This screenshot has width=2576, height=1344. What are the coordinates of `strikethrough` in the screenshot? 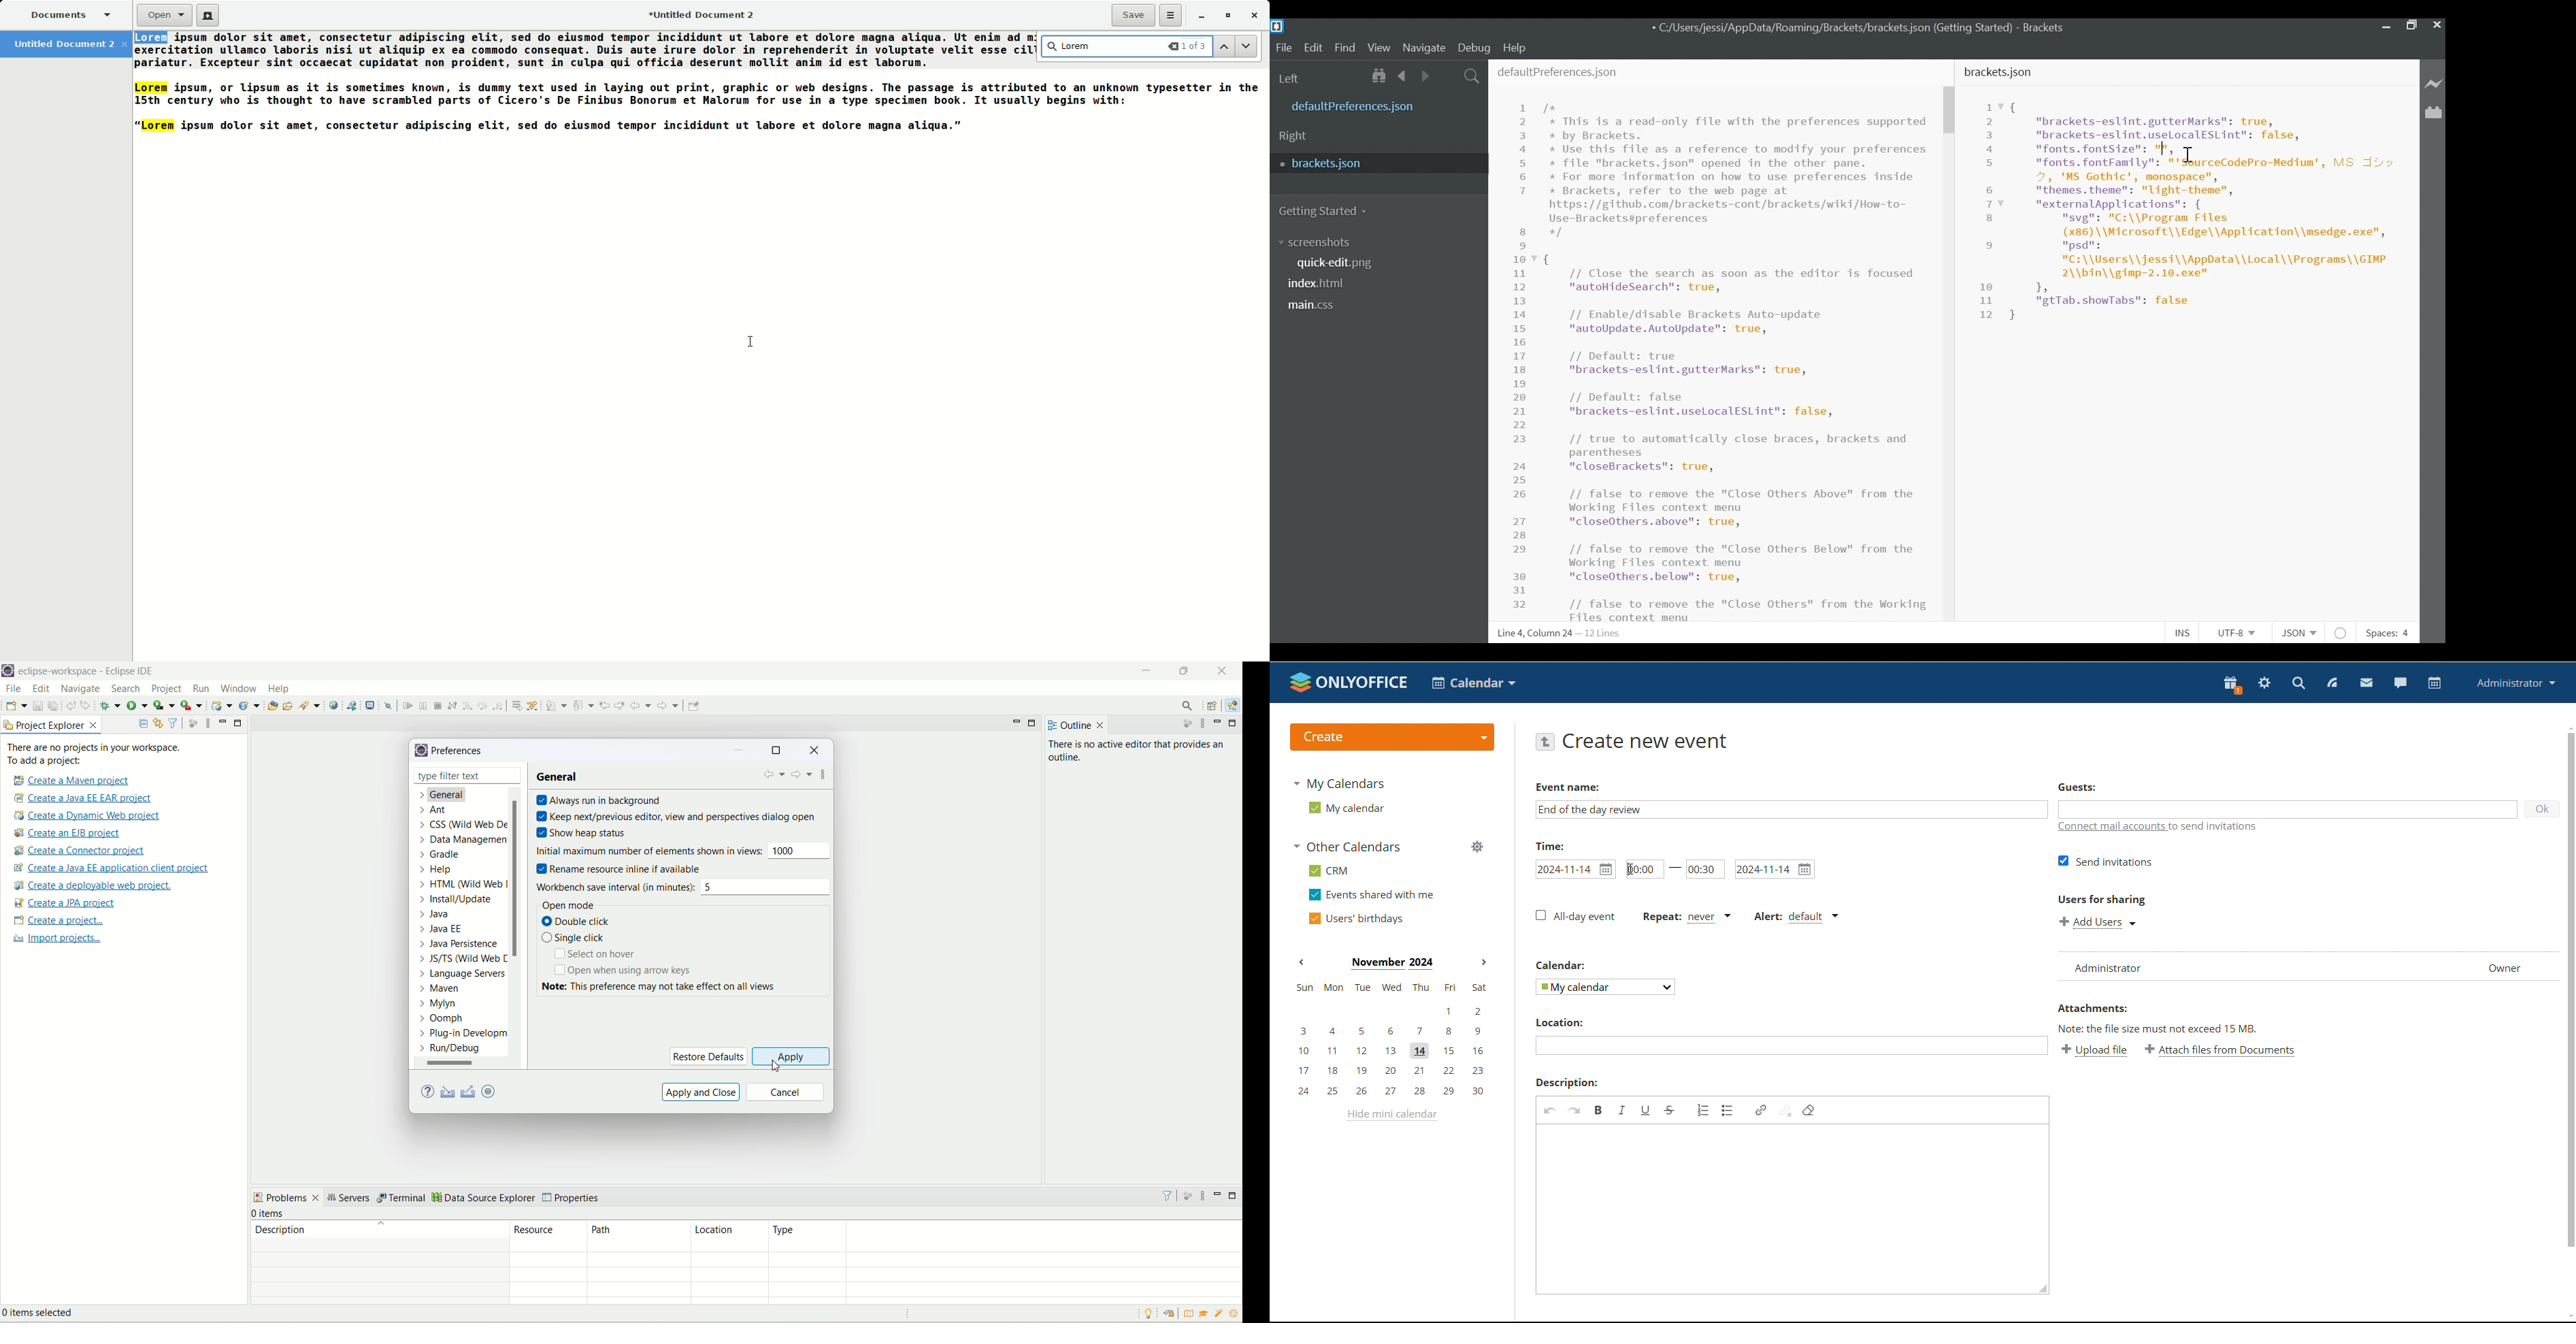 It's located at (1670, 1111).